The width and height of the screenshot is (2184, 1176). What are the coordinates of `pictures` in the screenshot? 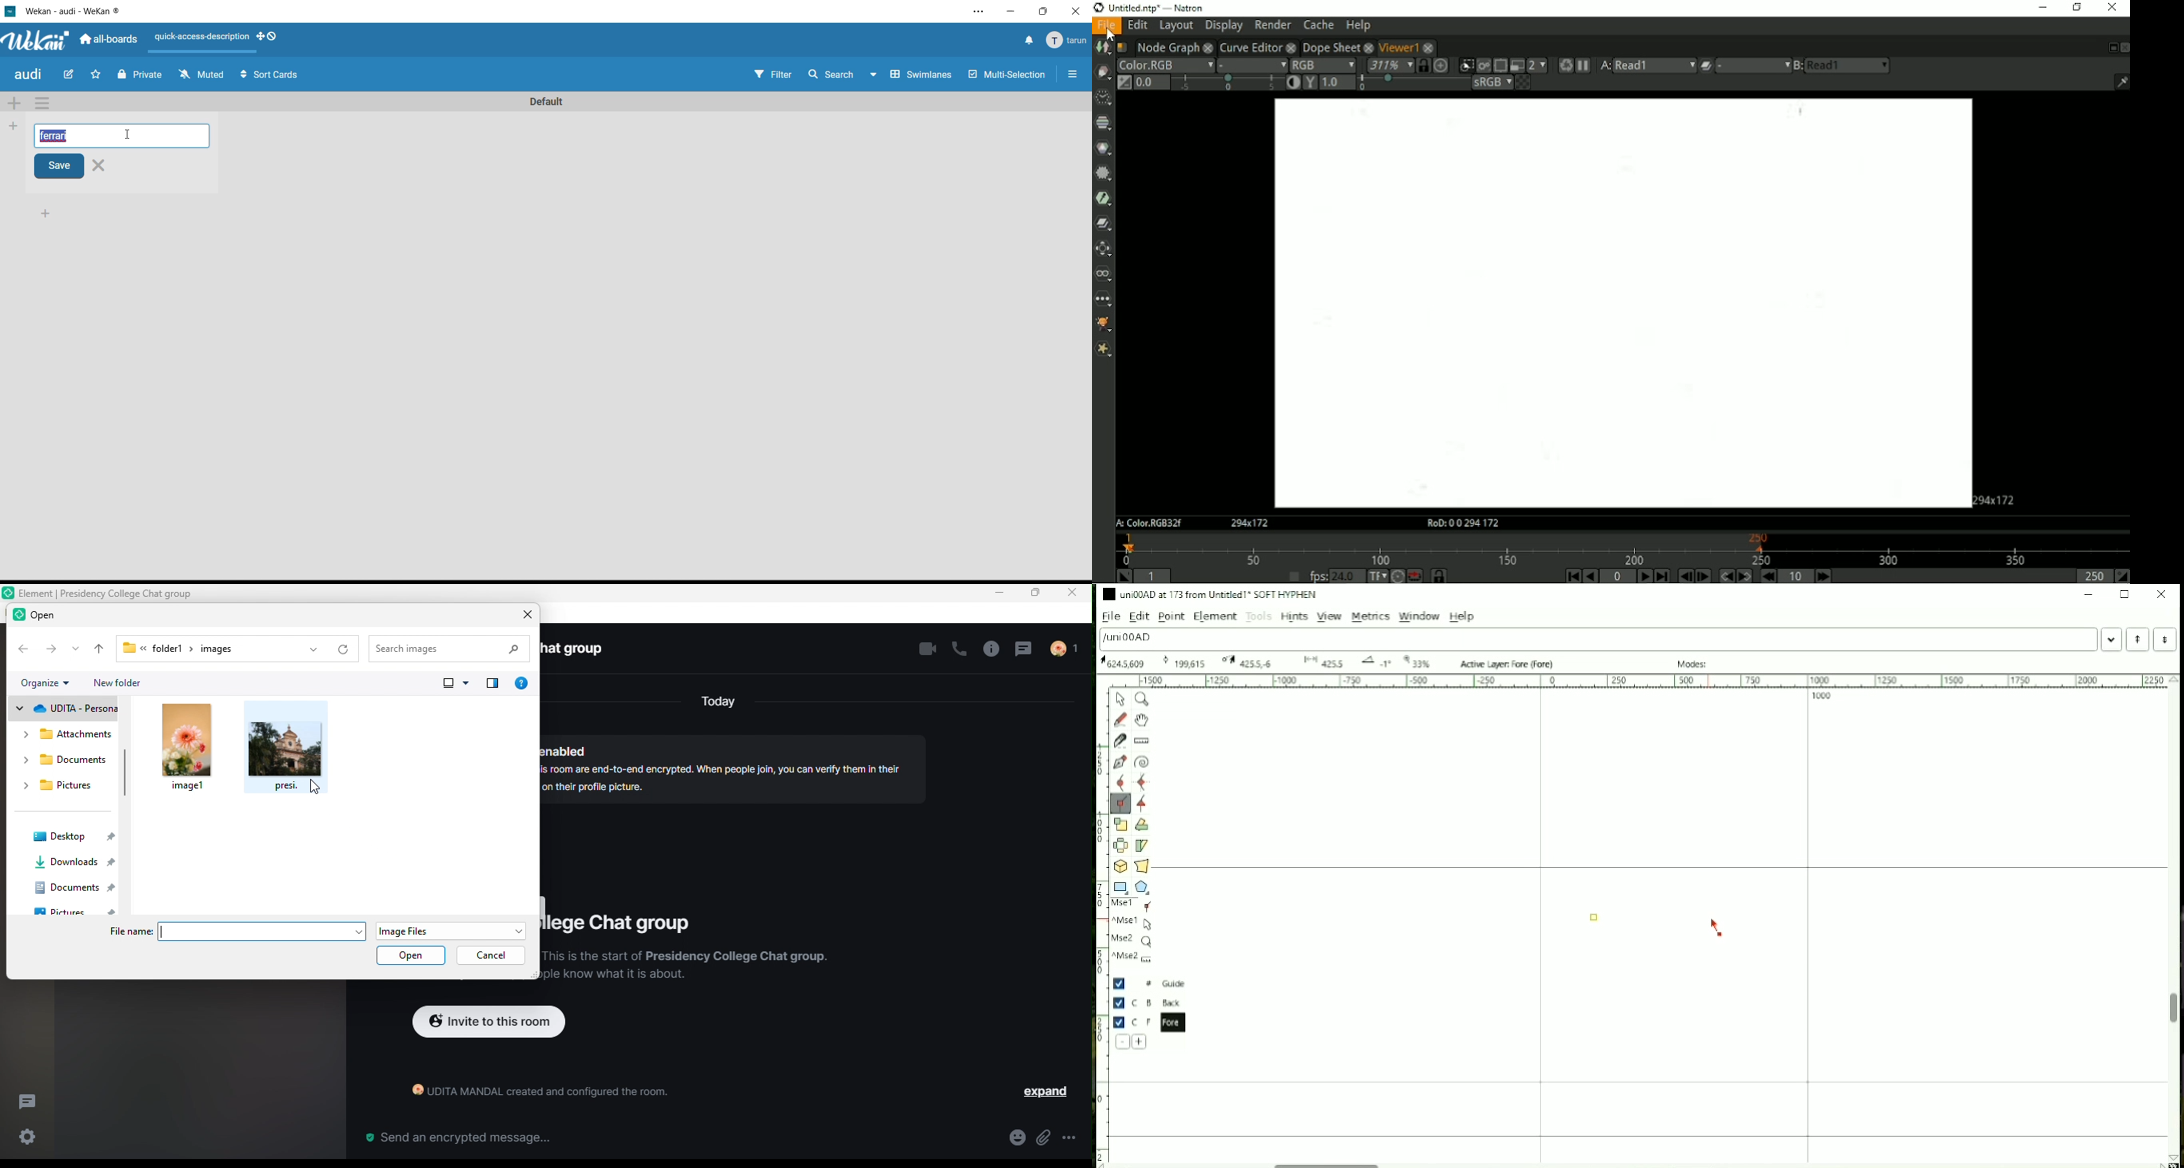 It's located at (78, 911).